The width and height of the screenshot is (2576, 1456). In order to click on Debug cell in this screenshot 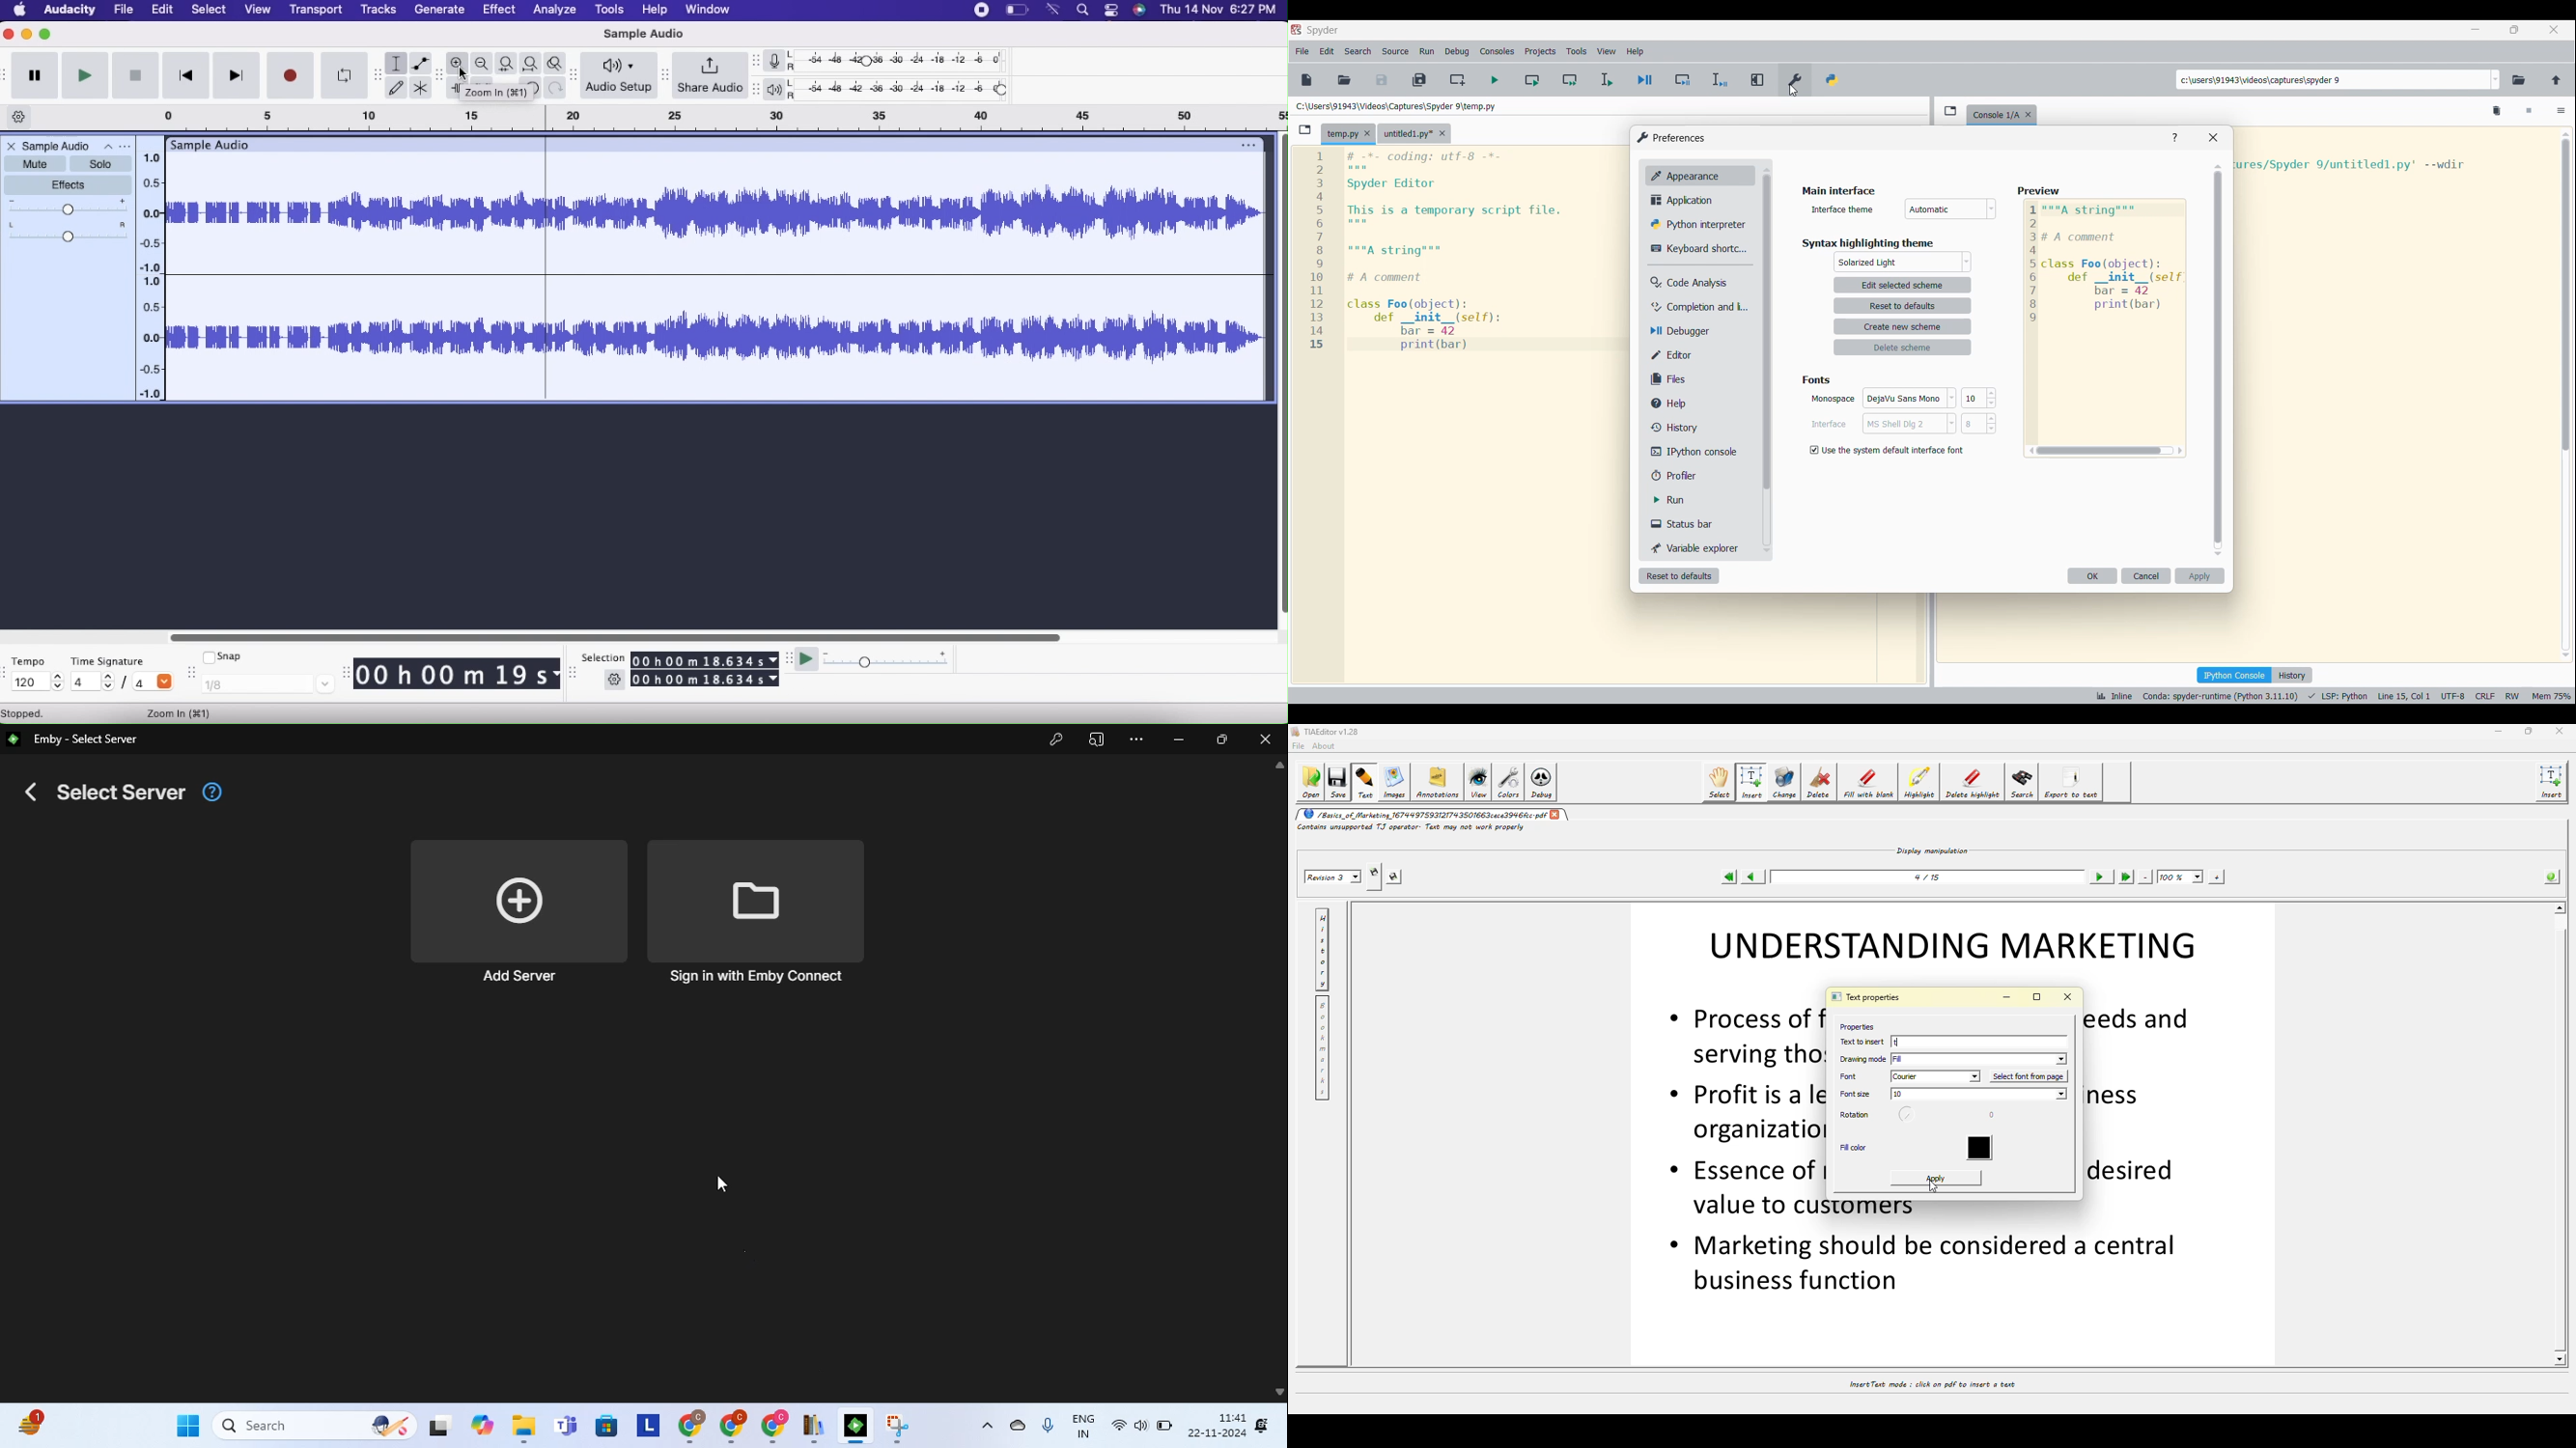, I will do `click(1683, 80)`.